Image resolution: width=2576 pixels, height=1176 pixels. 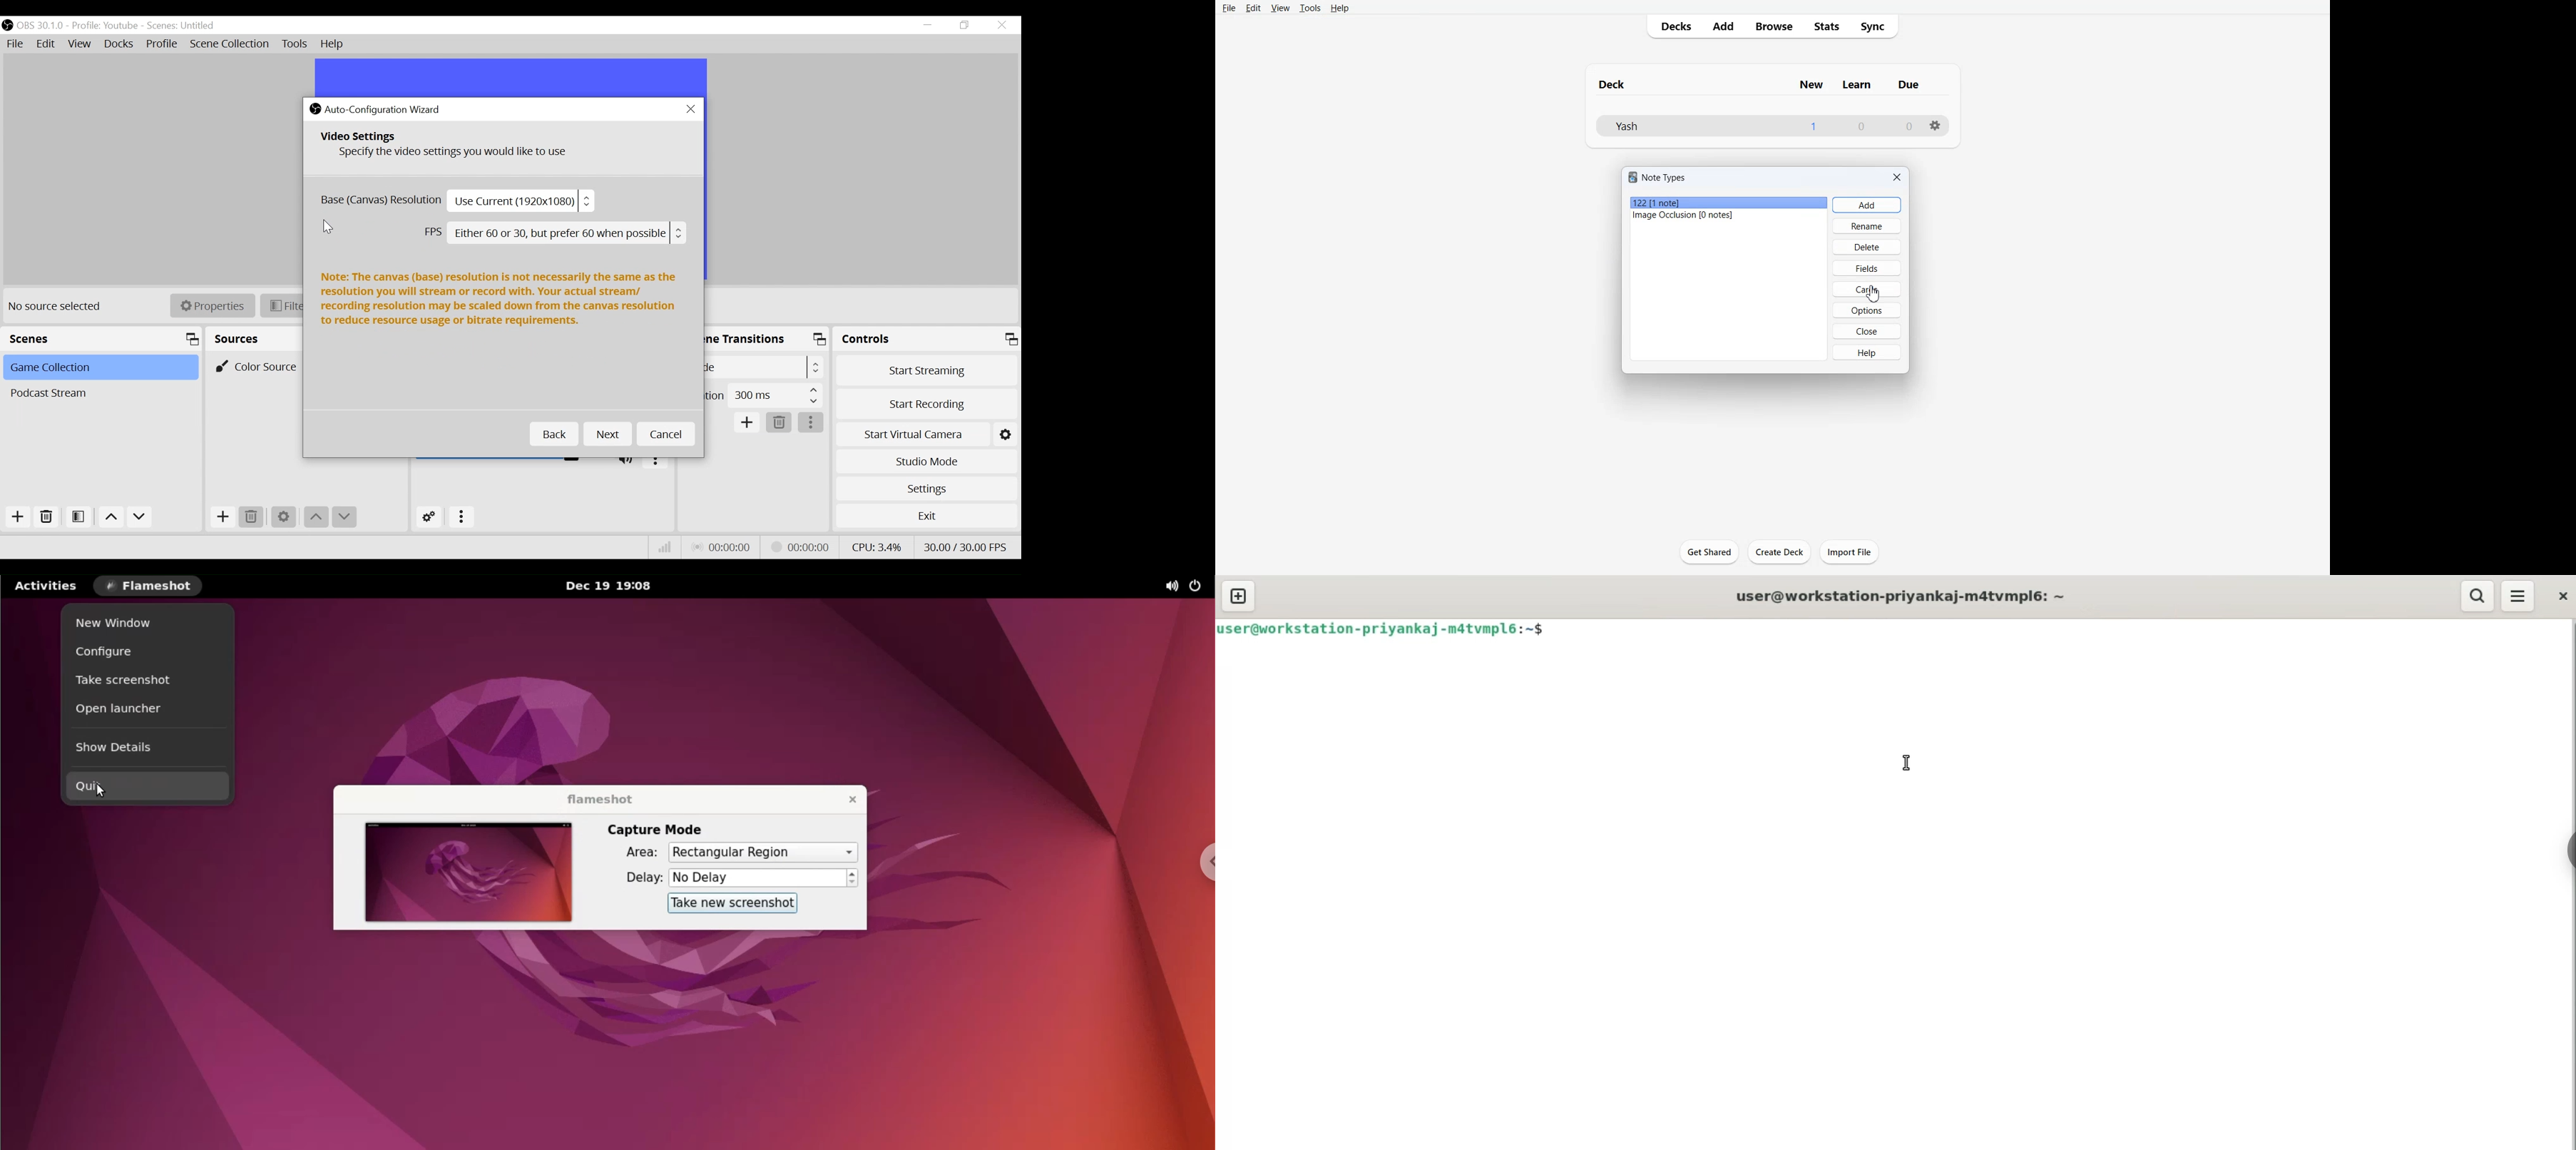 What do you see at coordinates (162, 44) in the screenshot?
I see `Profile` at bounding box center [162, 44].